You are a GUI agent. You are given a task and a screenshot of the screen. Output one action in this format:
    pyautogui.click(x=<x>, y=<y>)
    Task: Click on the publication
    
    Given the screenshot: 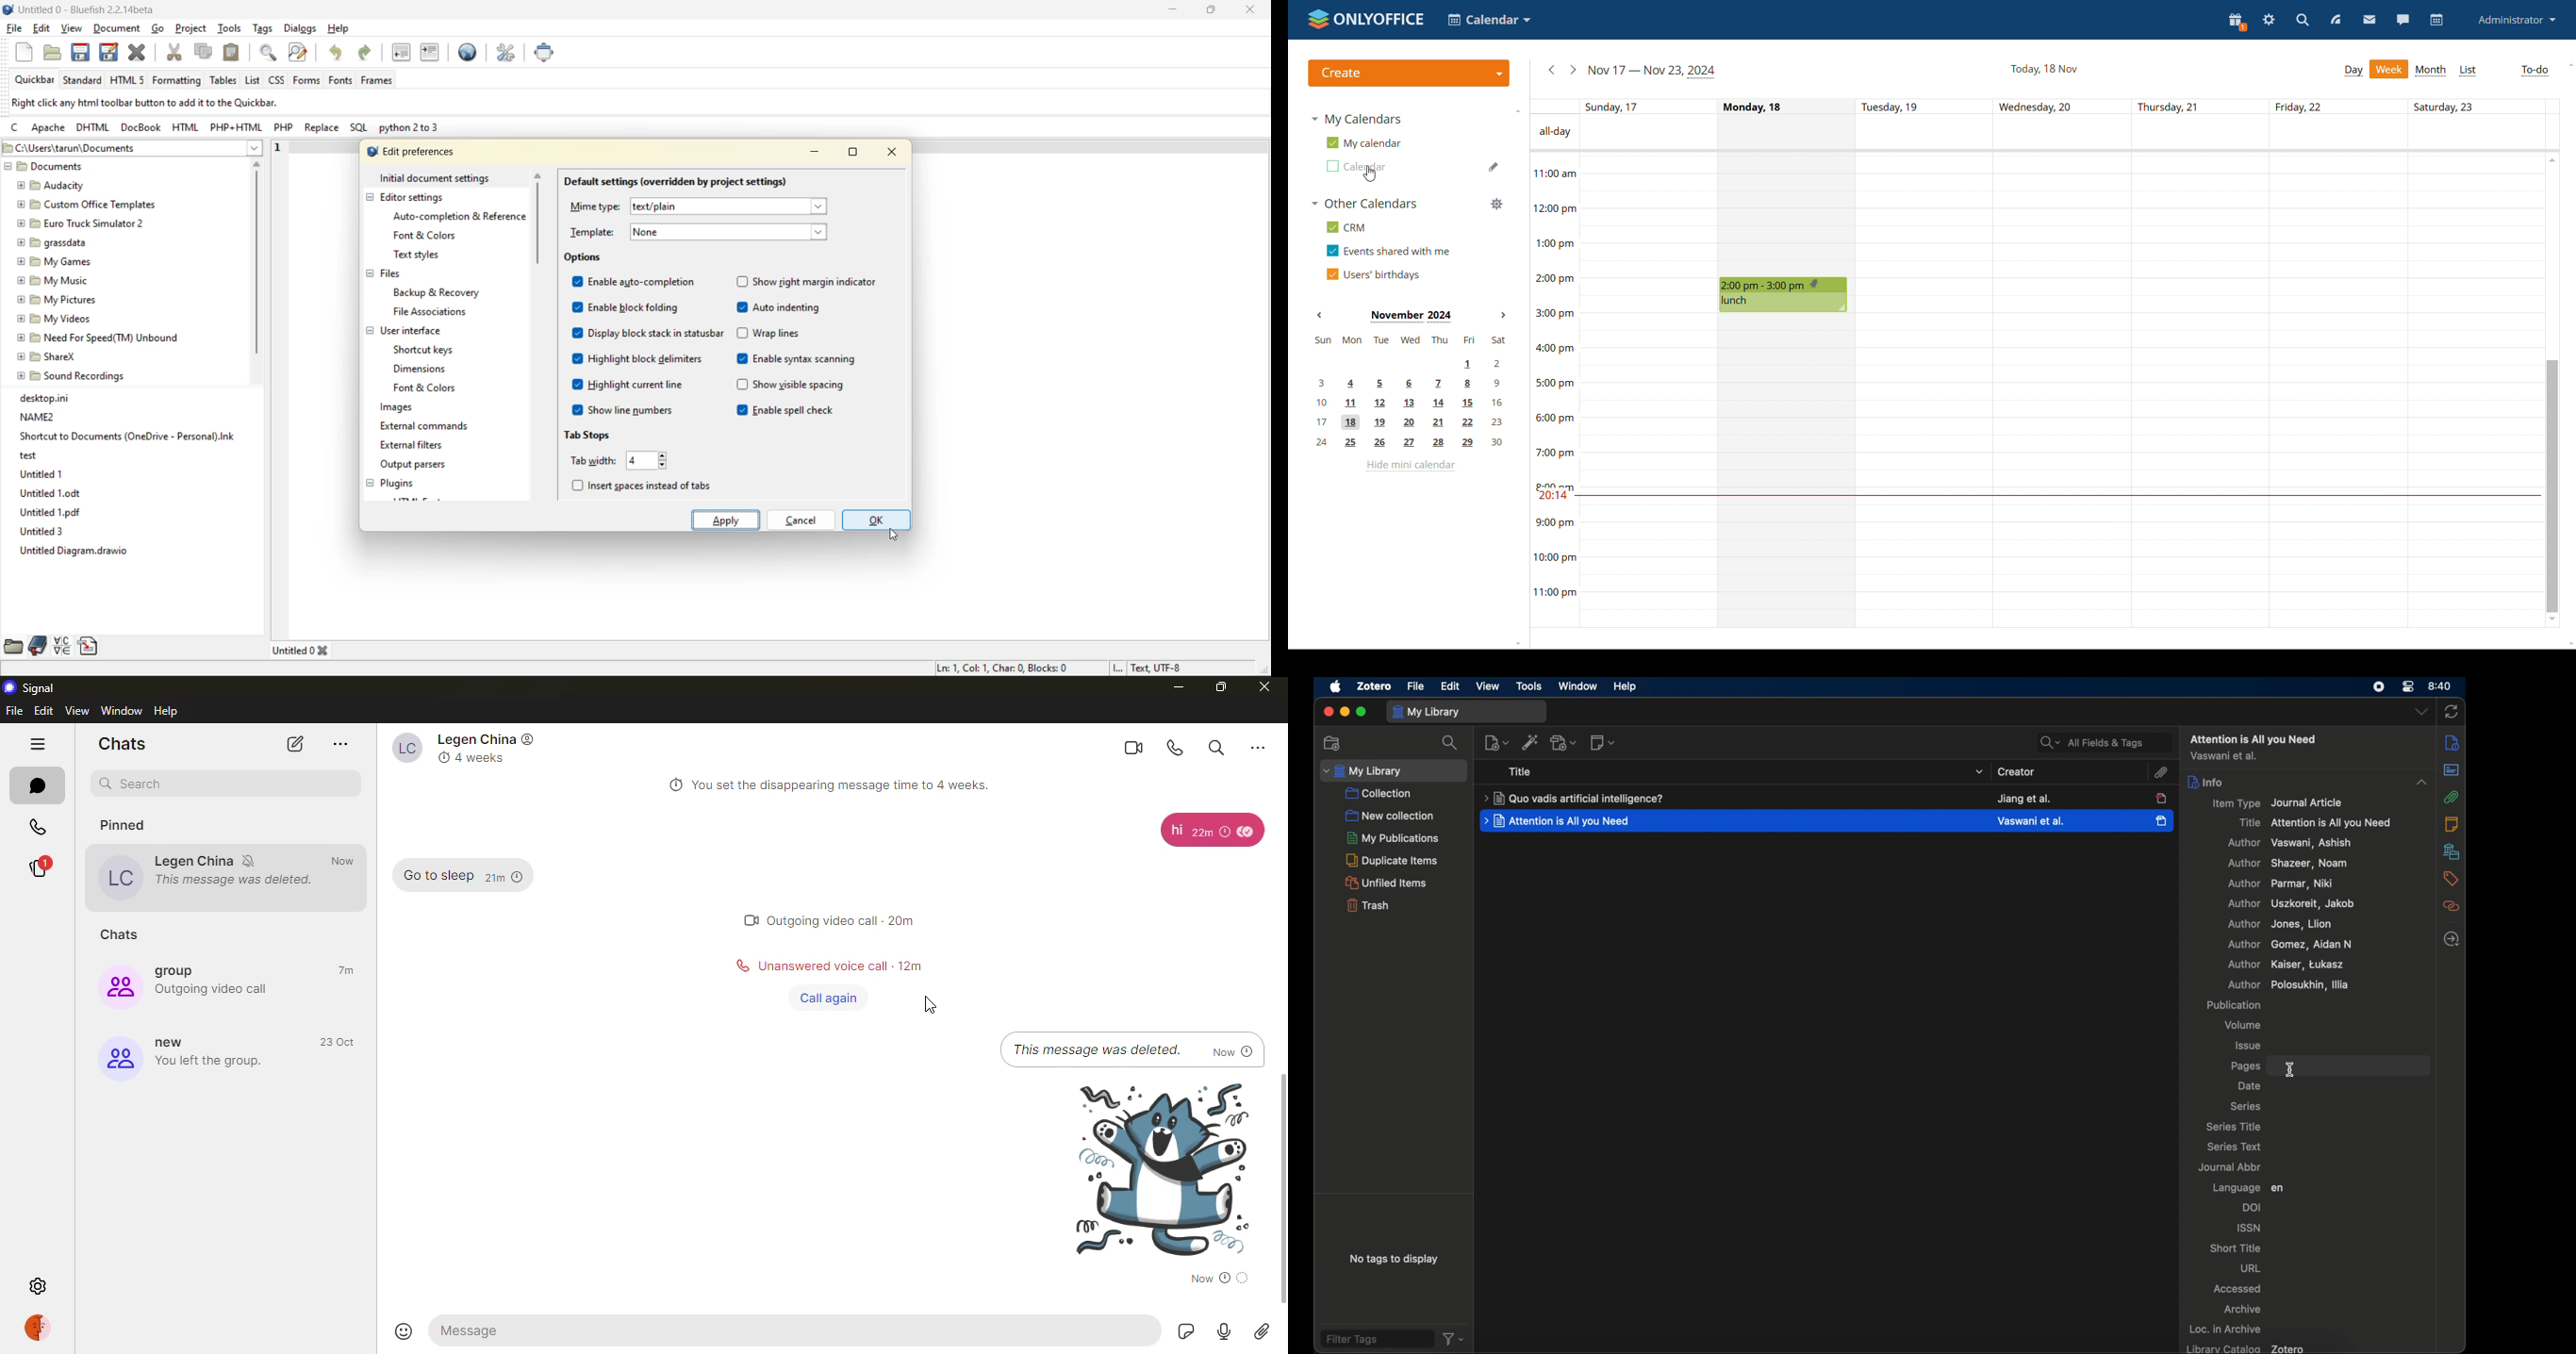 What is the action you would take?
    pyautogui.click(x=2233, y=1005)
    